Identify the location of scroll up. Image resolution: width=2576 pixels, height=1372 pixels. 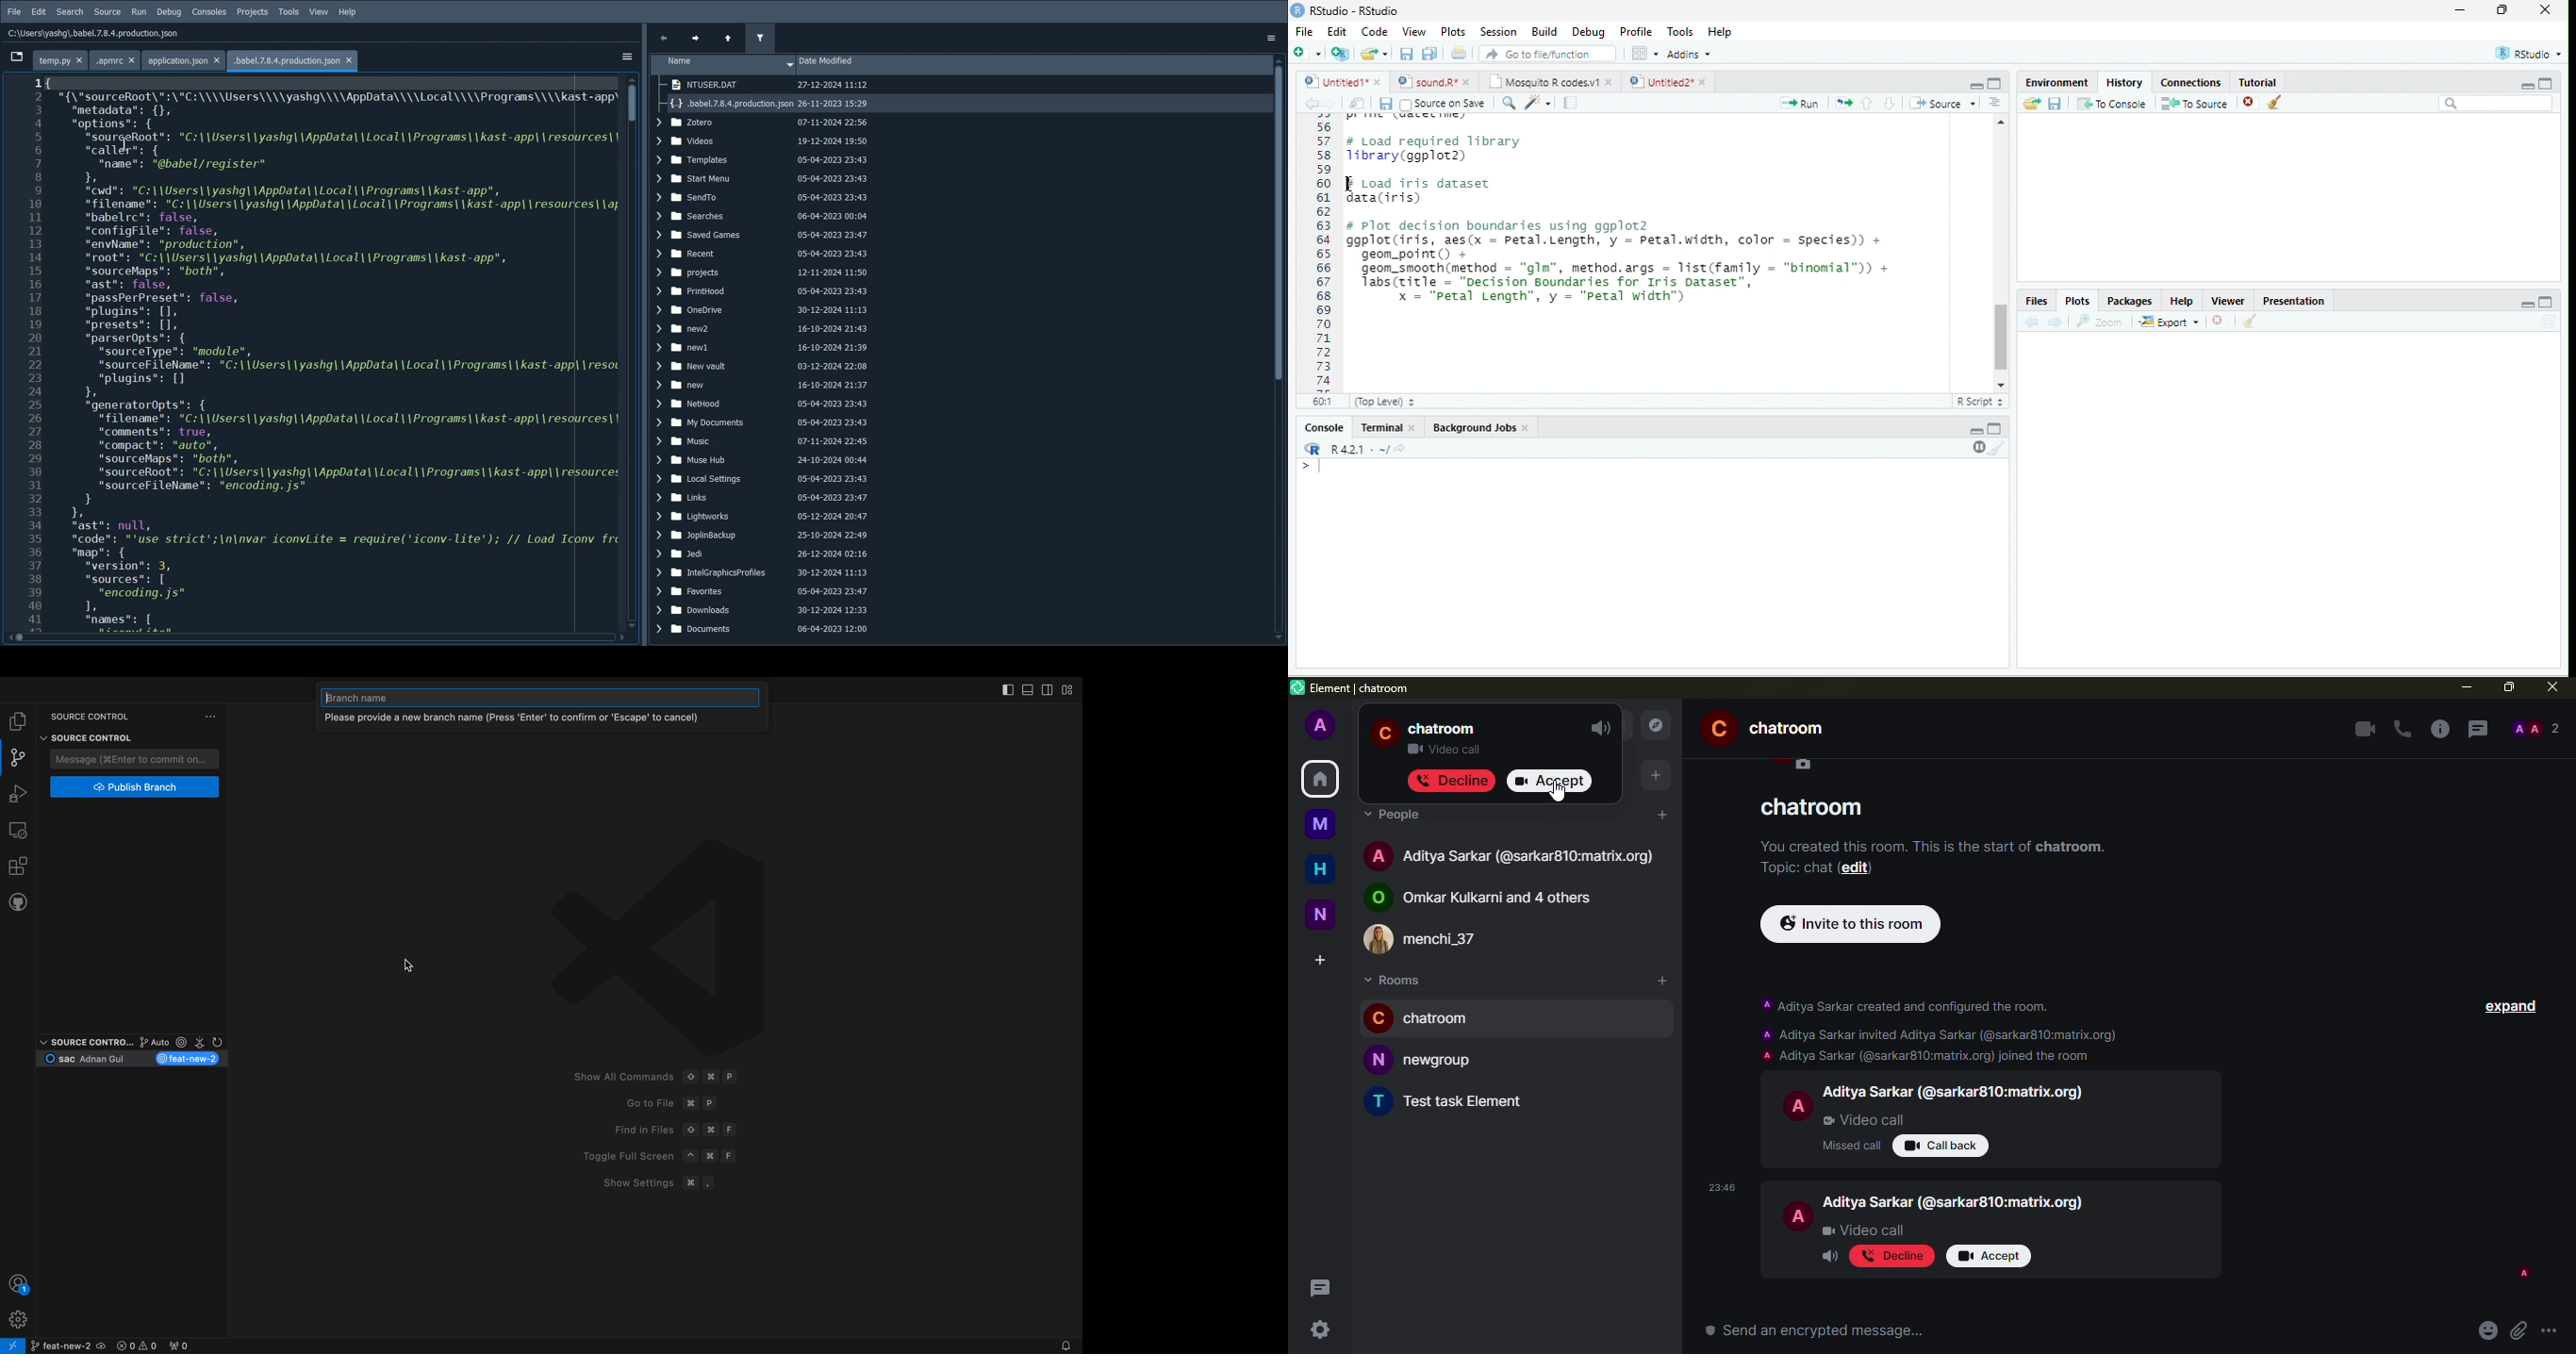
(2002, 122).